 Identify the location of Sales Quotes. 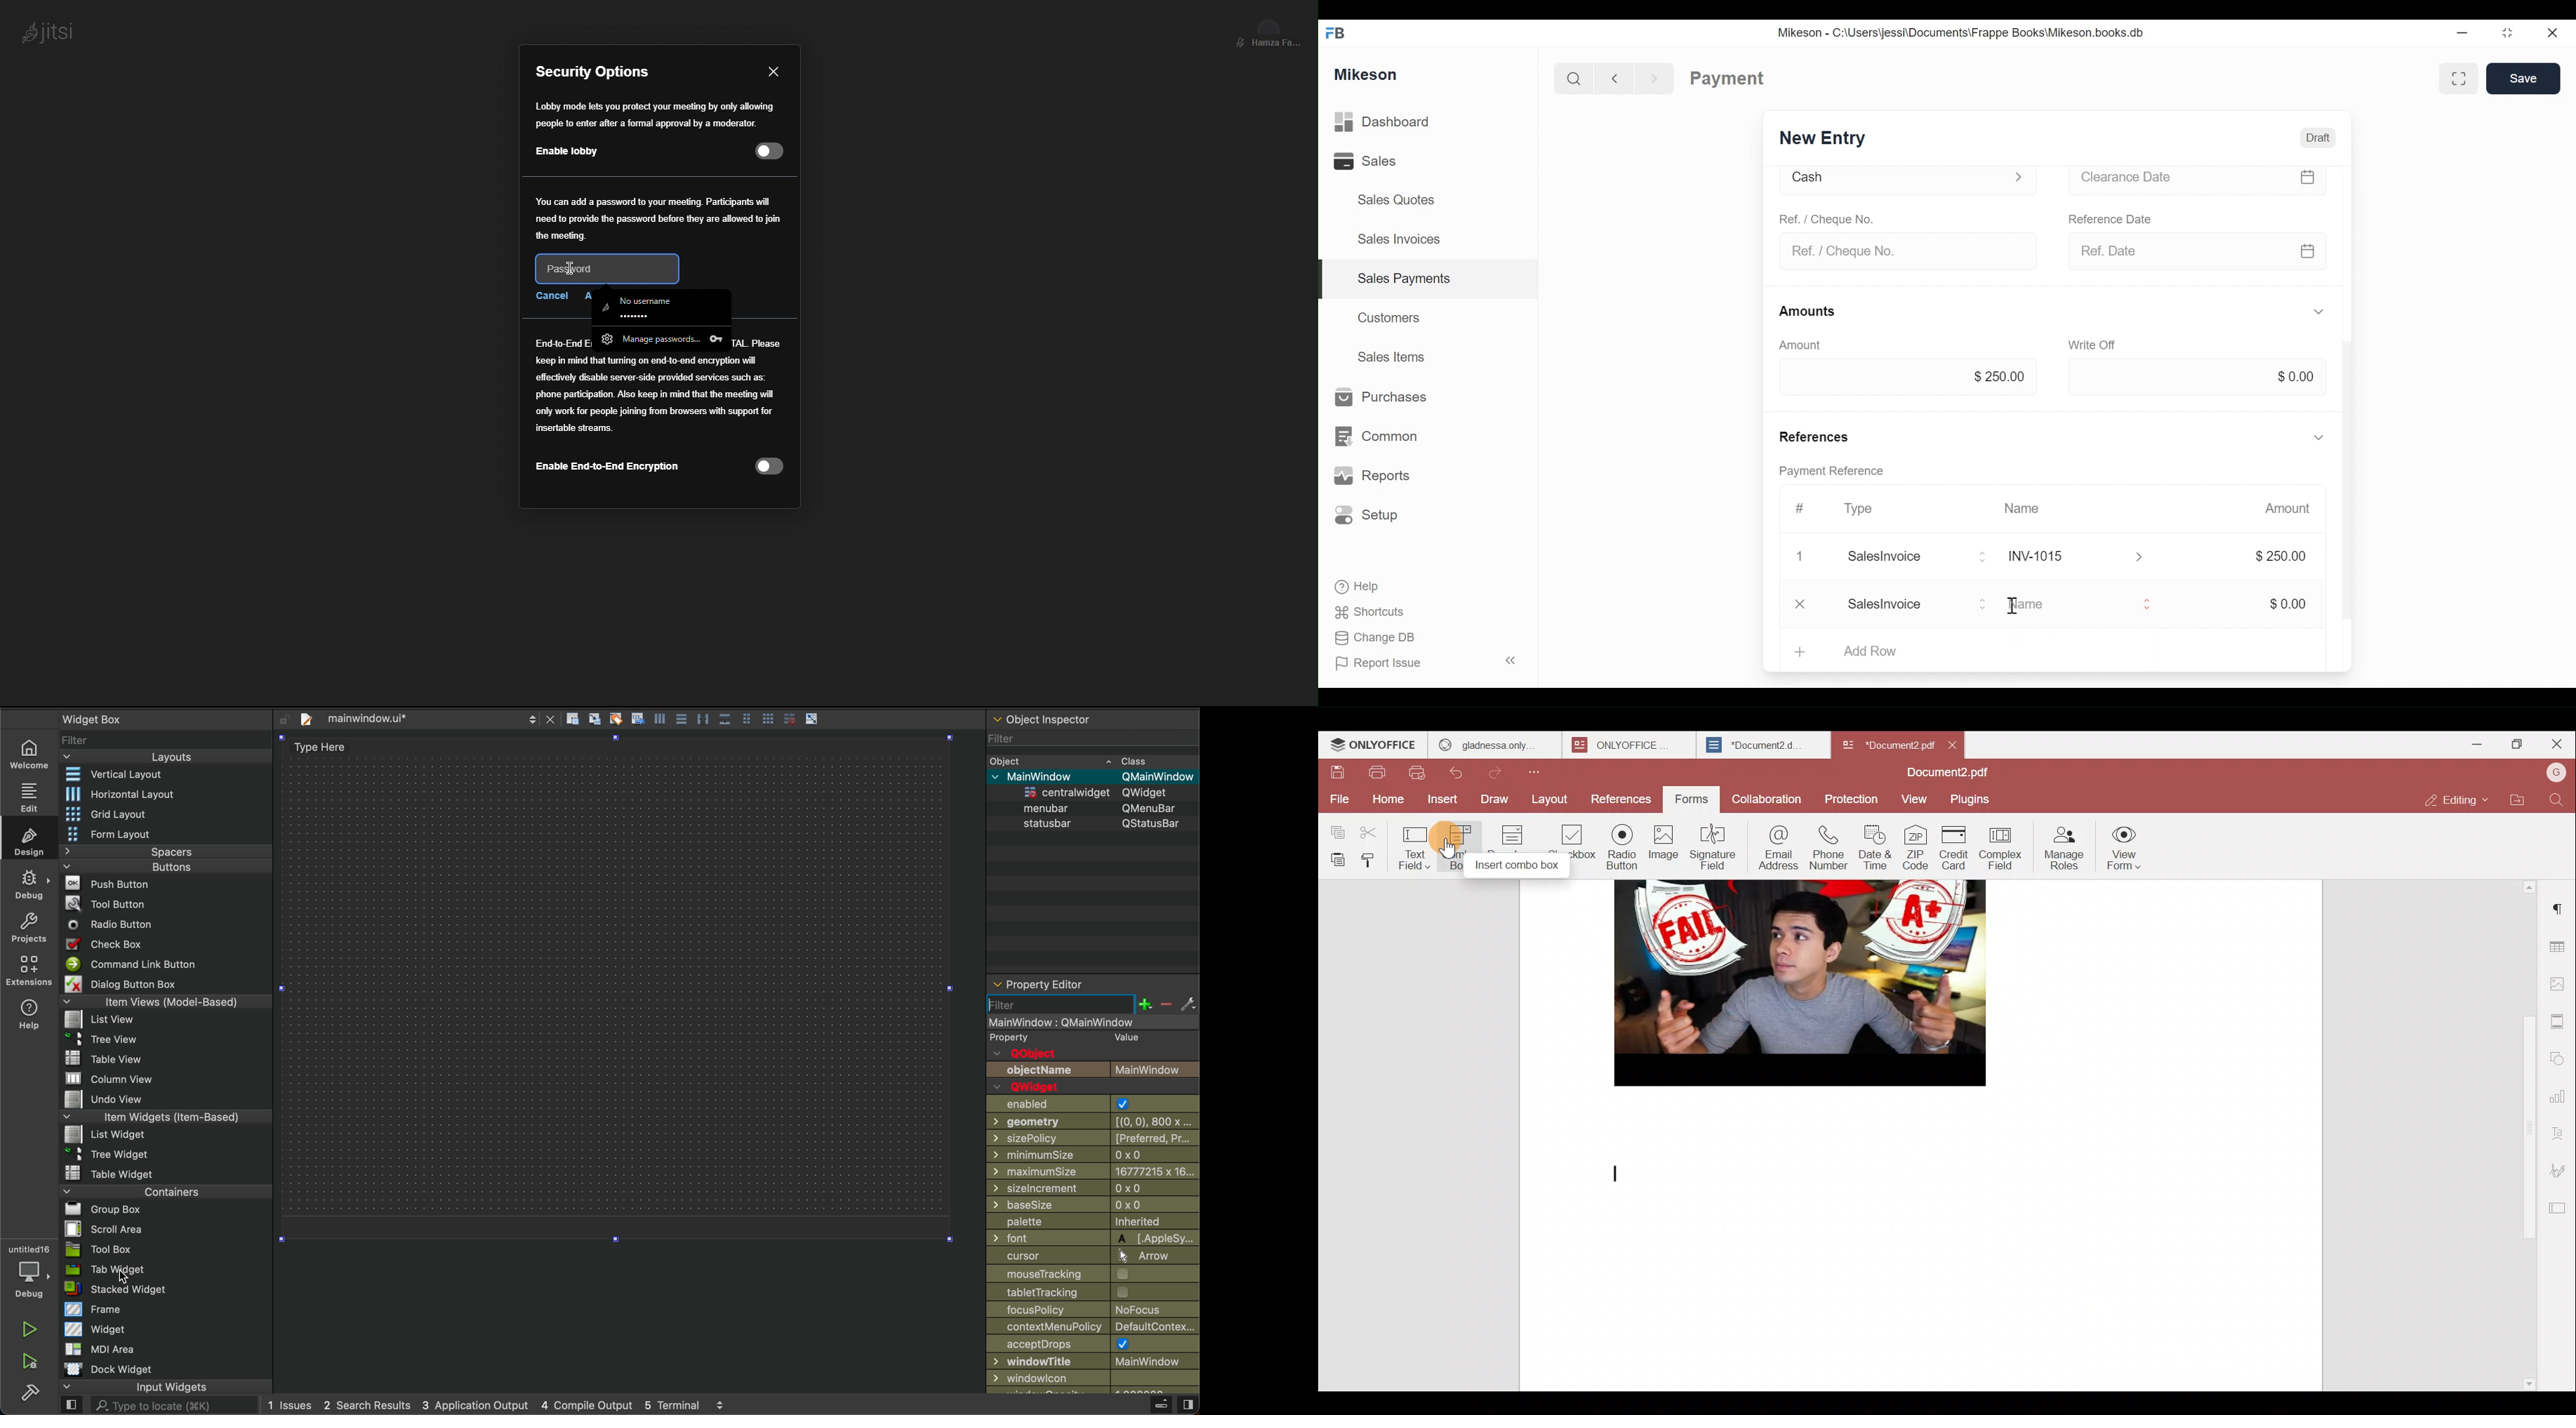
(1390, 200).